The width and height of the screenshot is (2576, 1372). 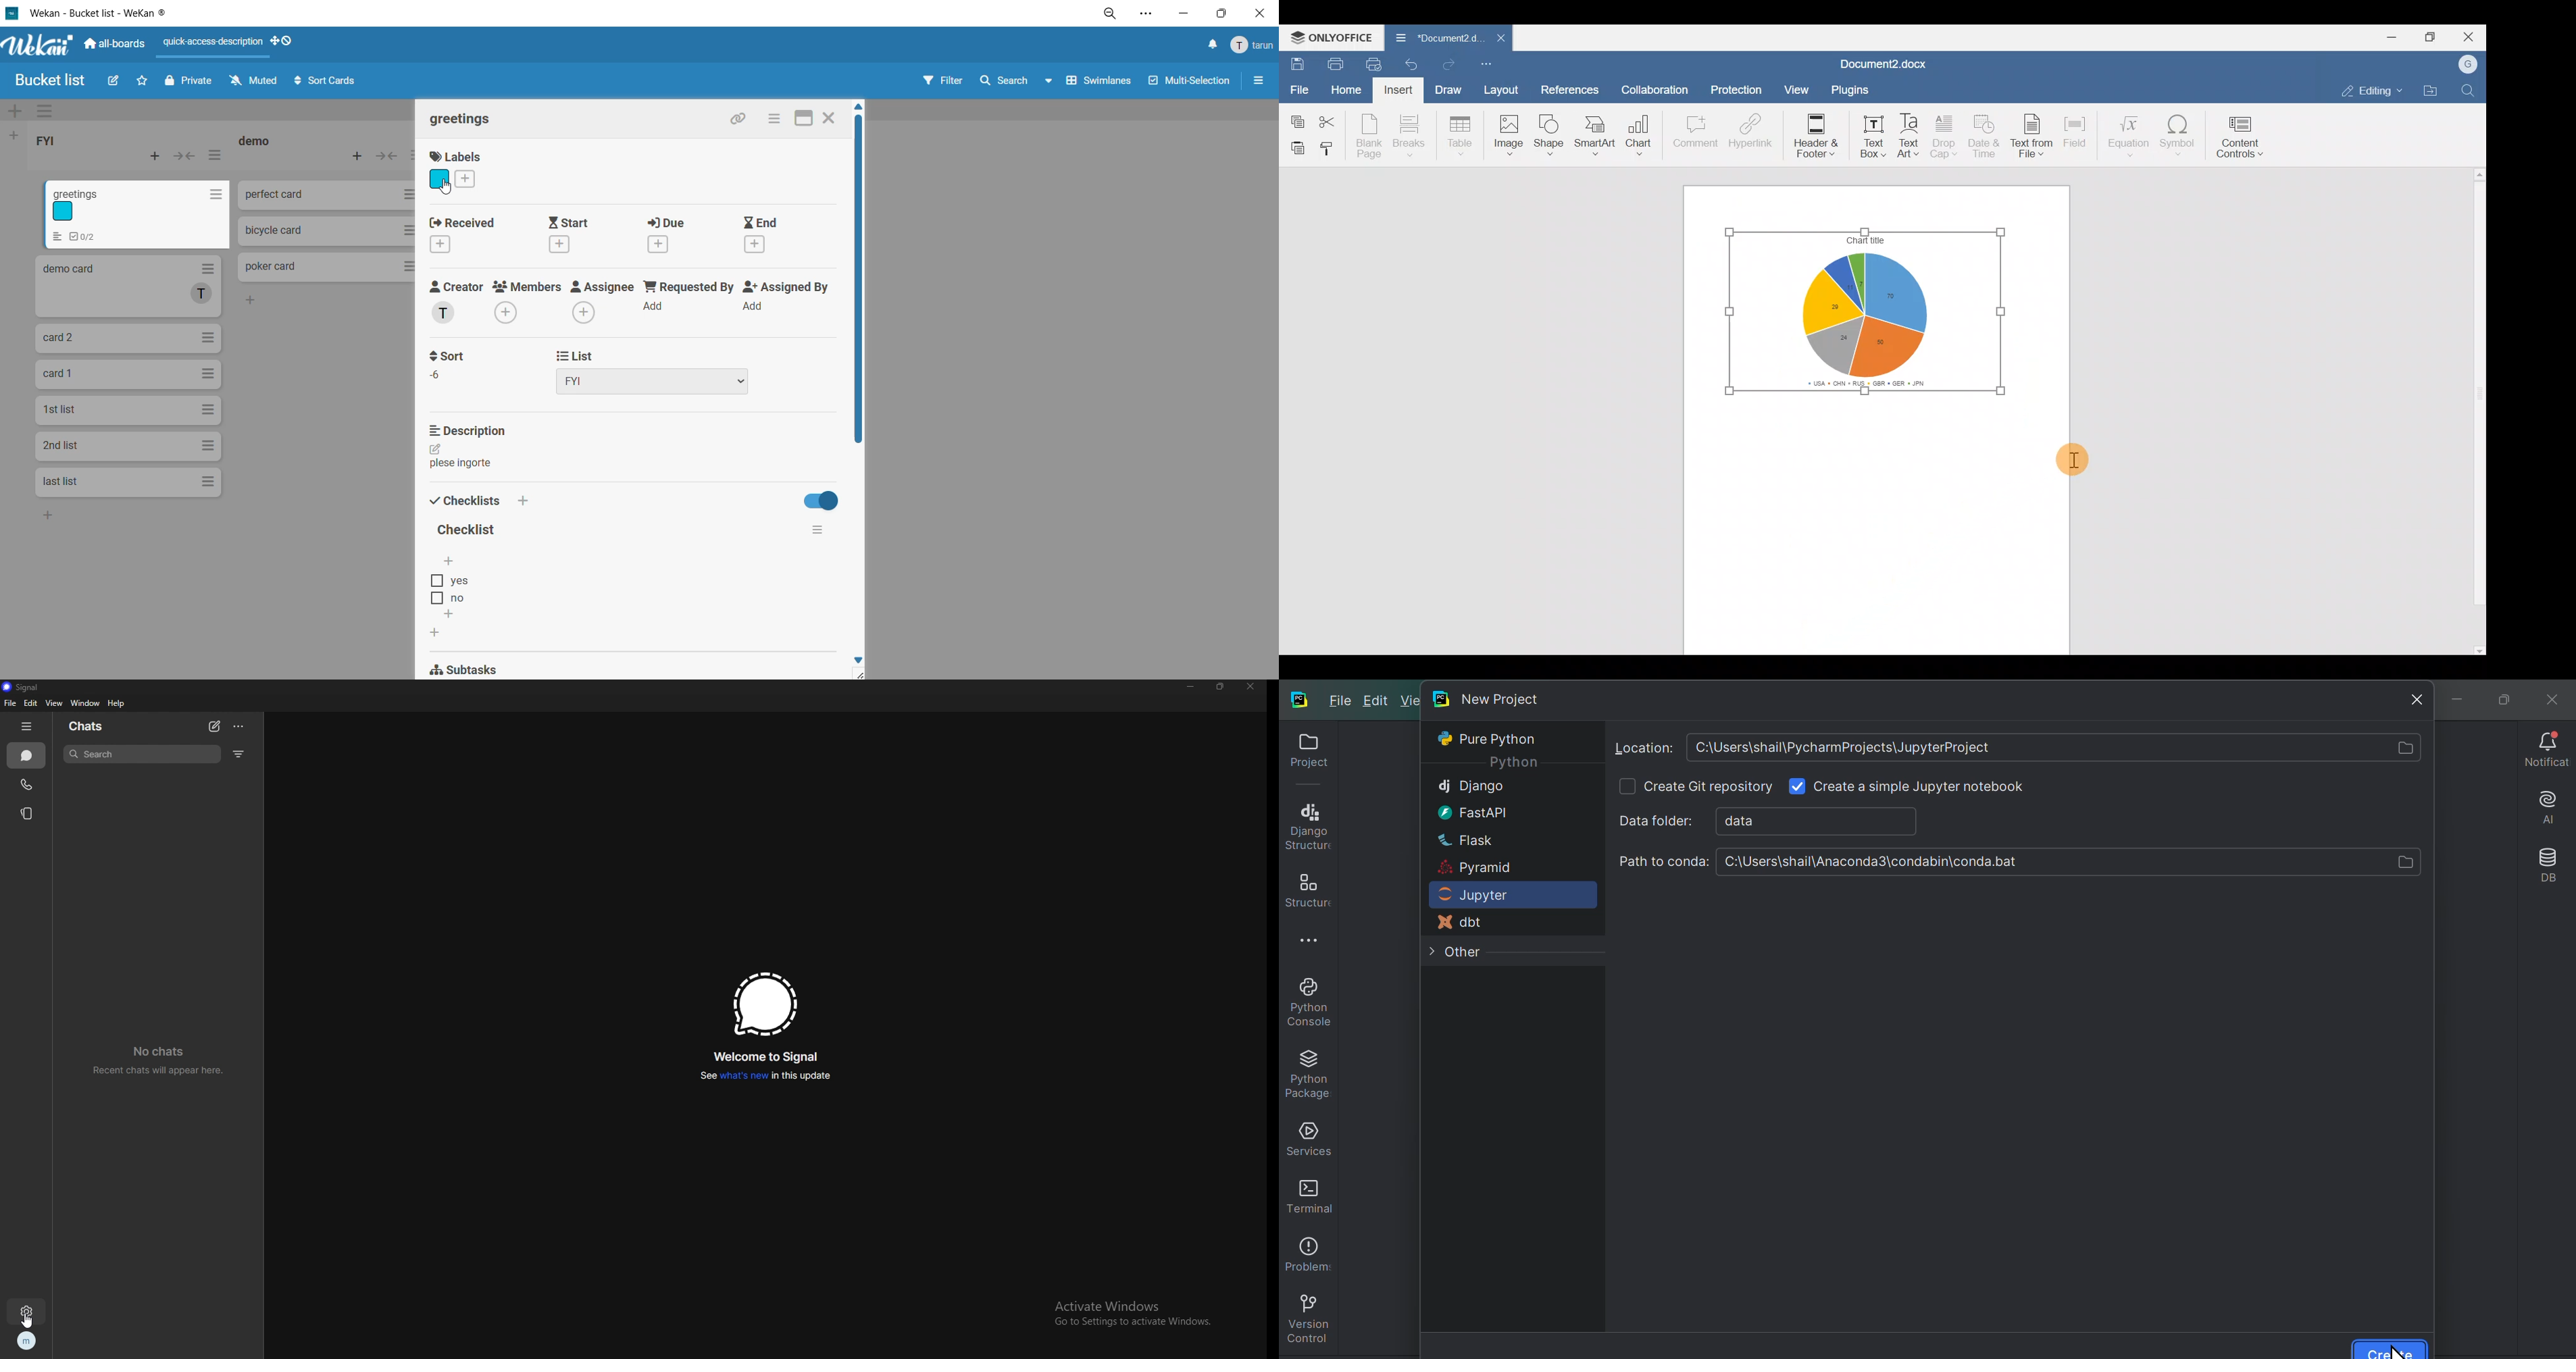 I want to click on show desktop drag handles, so click(x=287, y=44).